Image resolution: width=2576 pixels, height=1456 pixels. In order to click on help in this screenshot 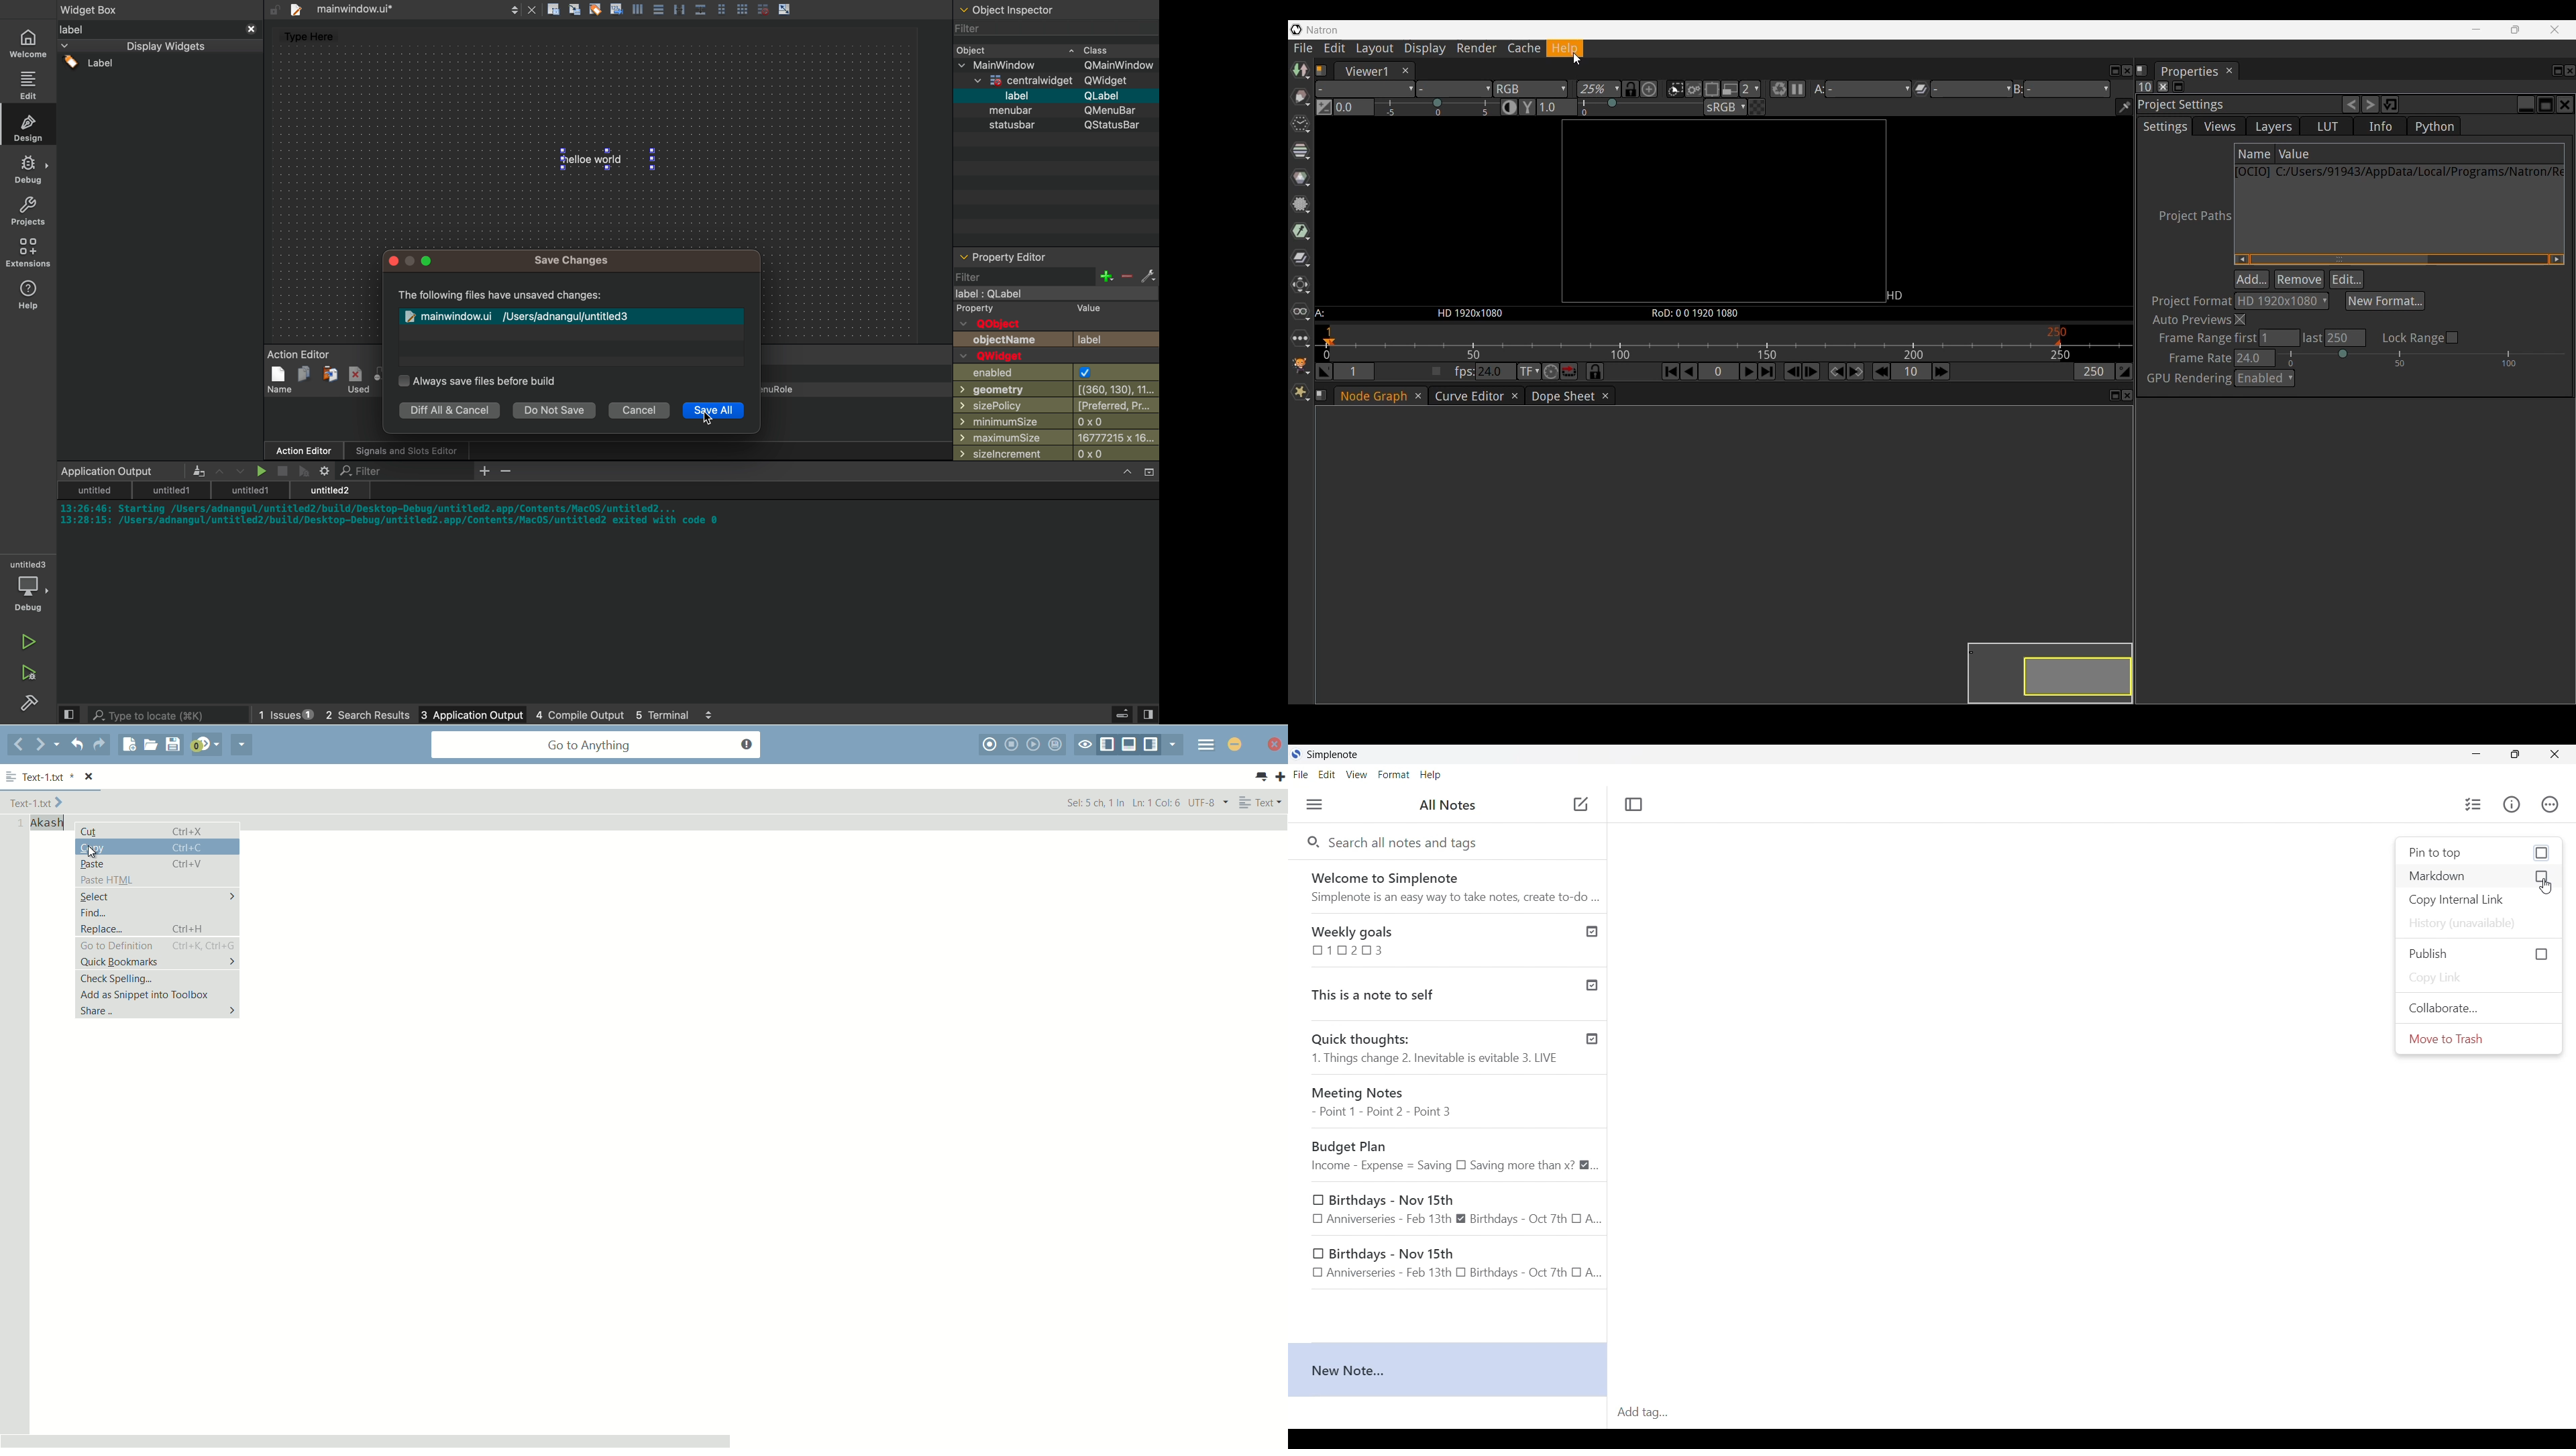, I will do `click(29, 294)`.